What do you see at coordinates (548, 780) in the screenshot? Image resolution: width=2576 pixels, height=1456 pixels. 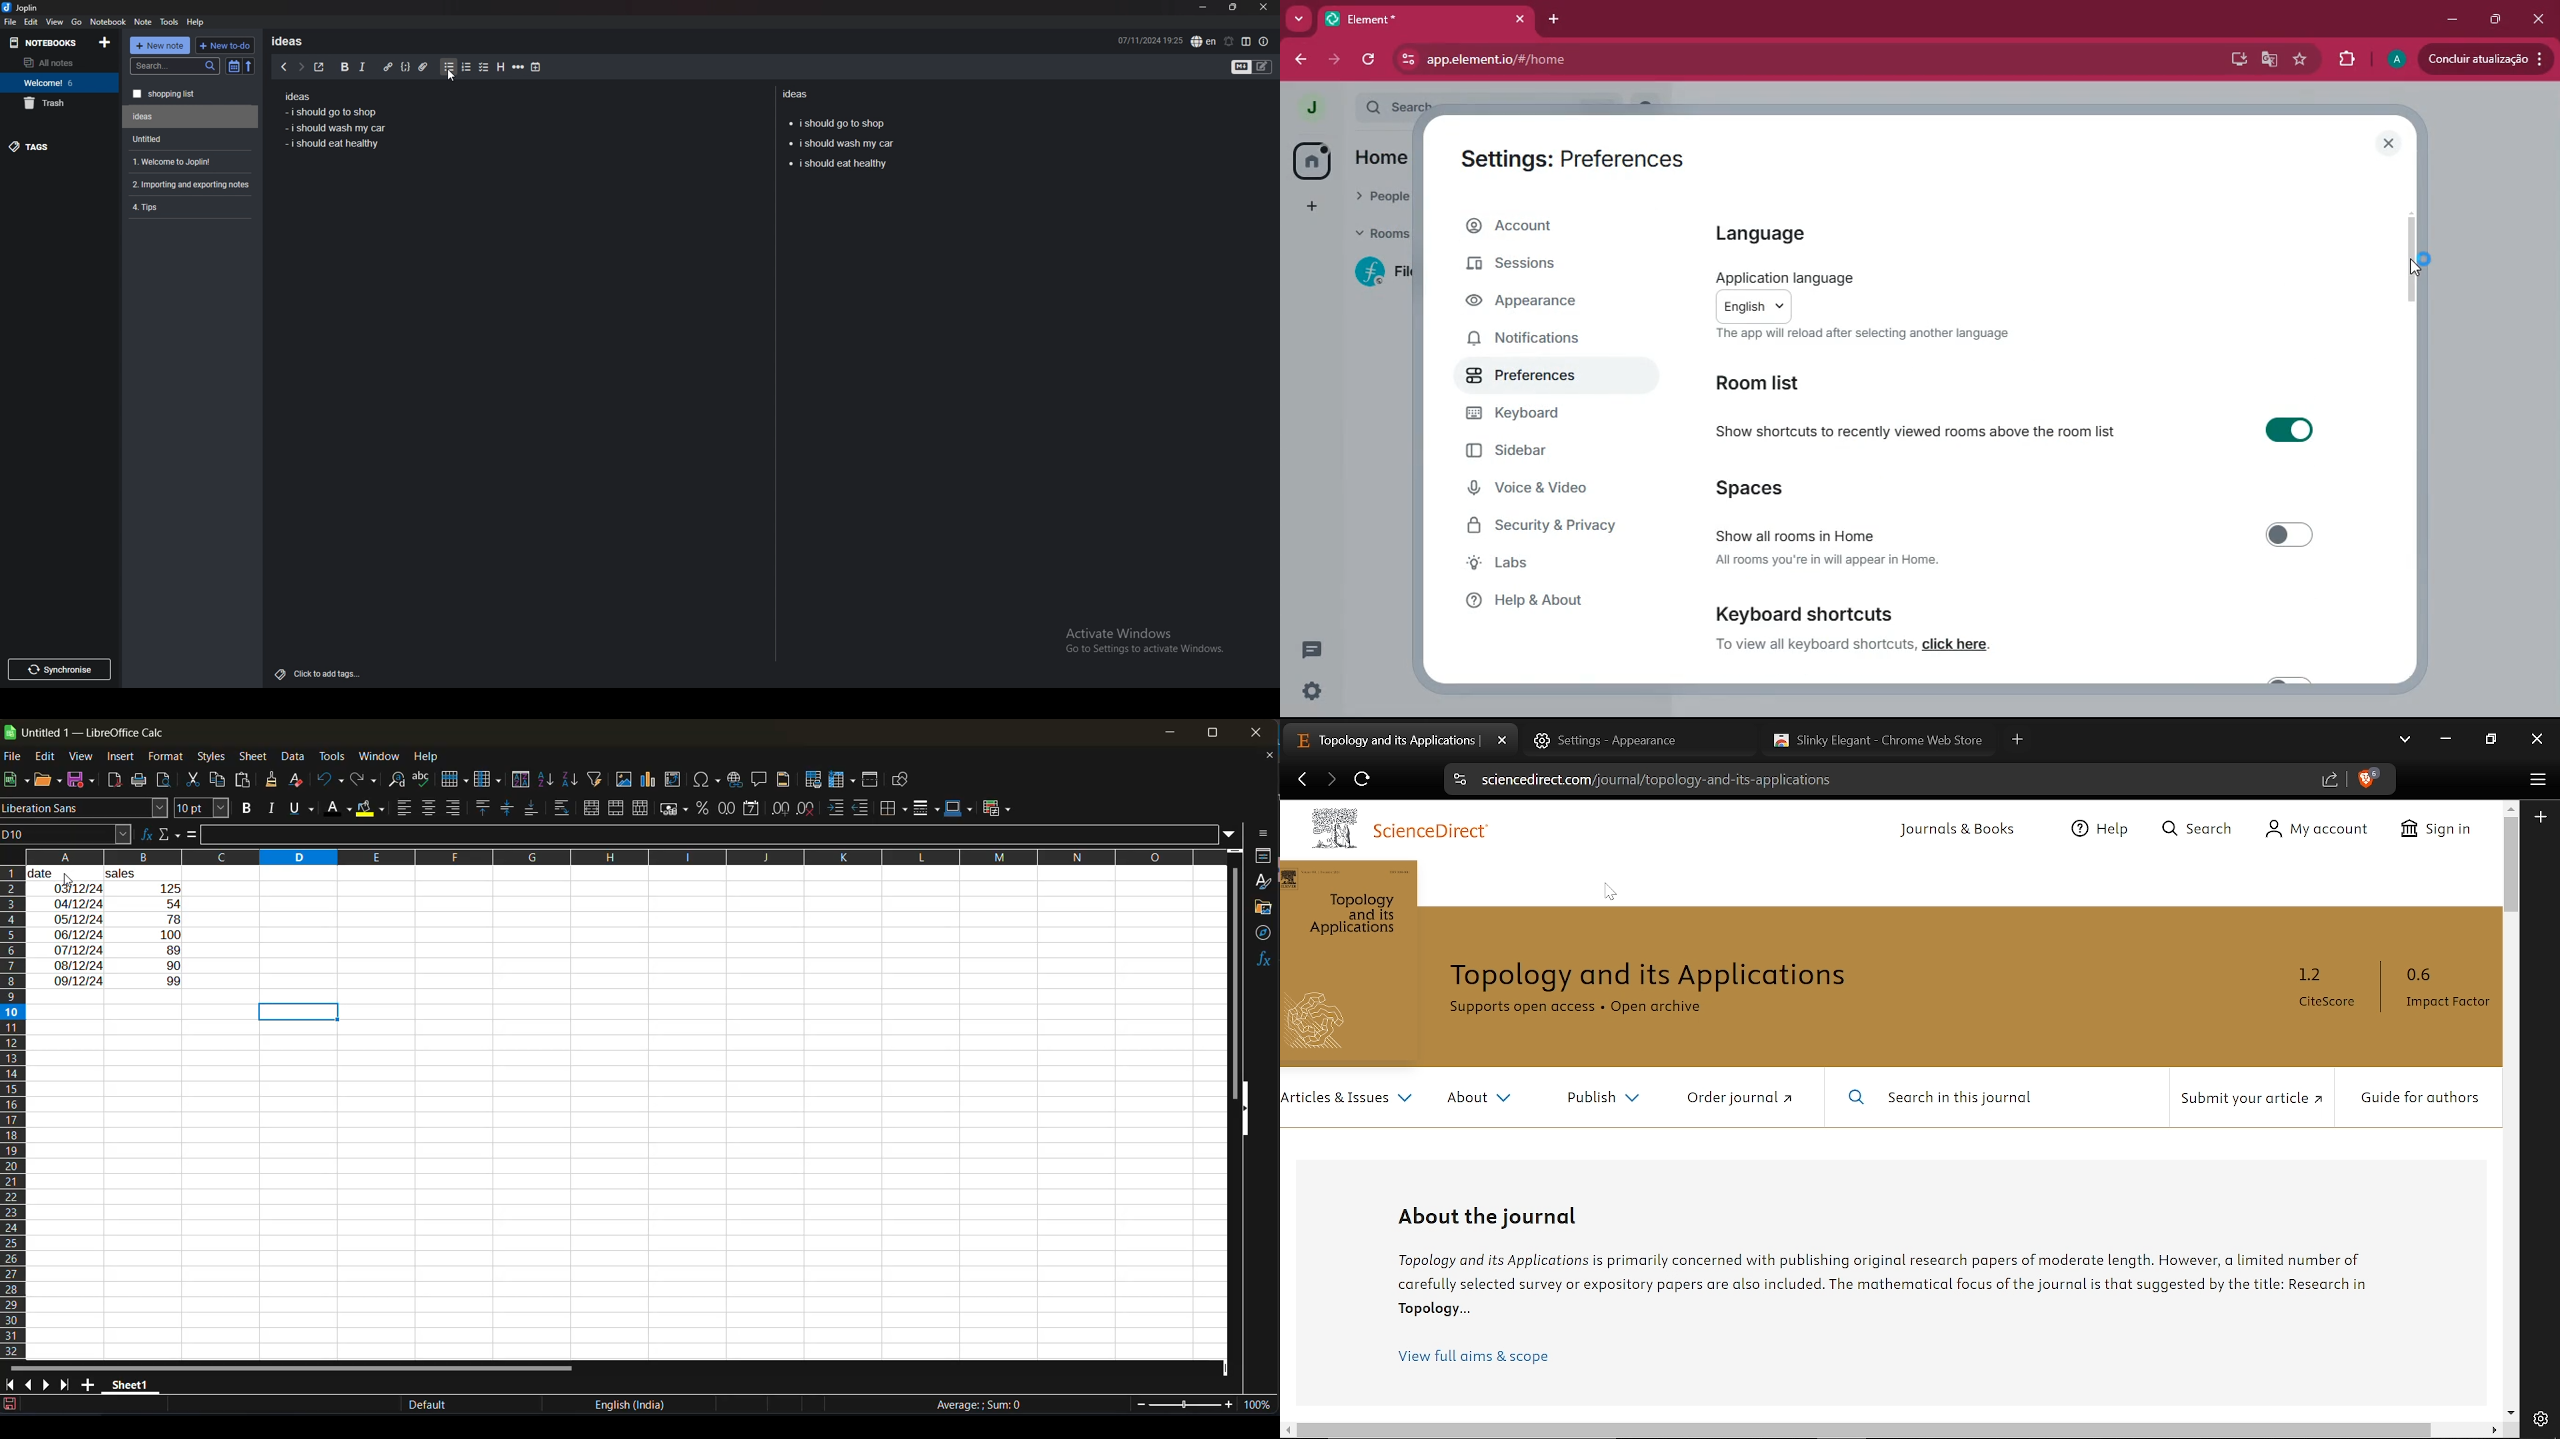 I see `sort ascending` at bounding box center [548, 780].